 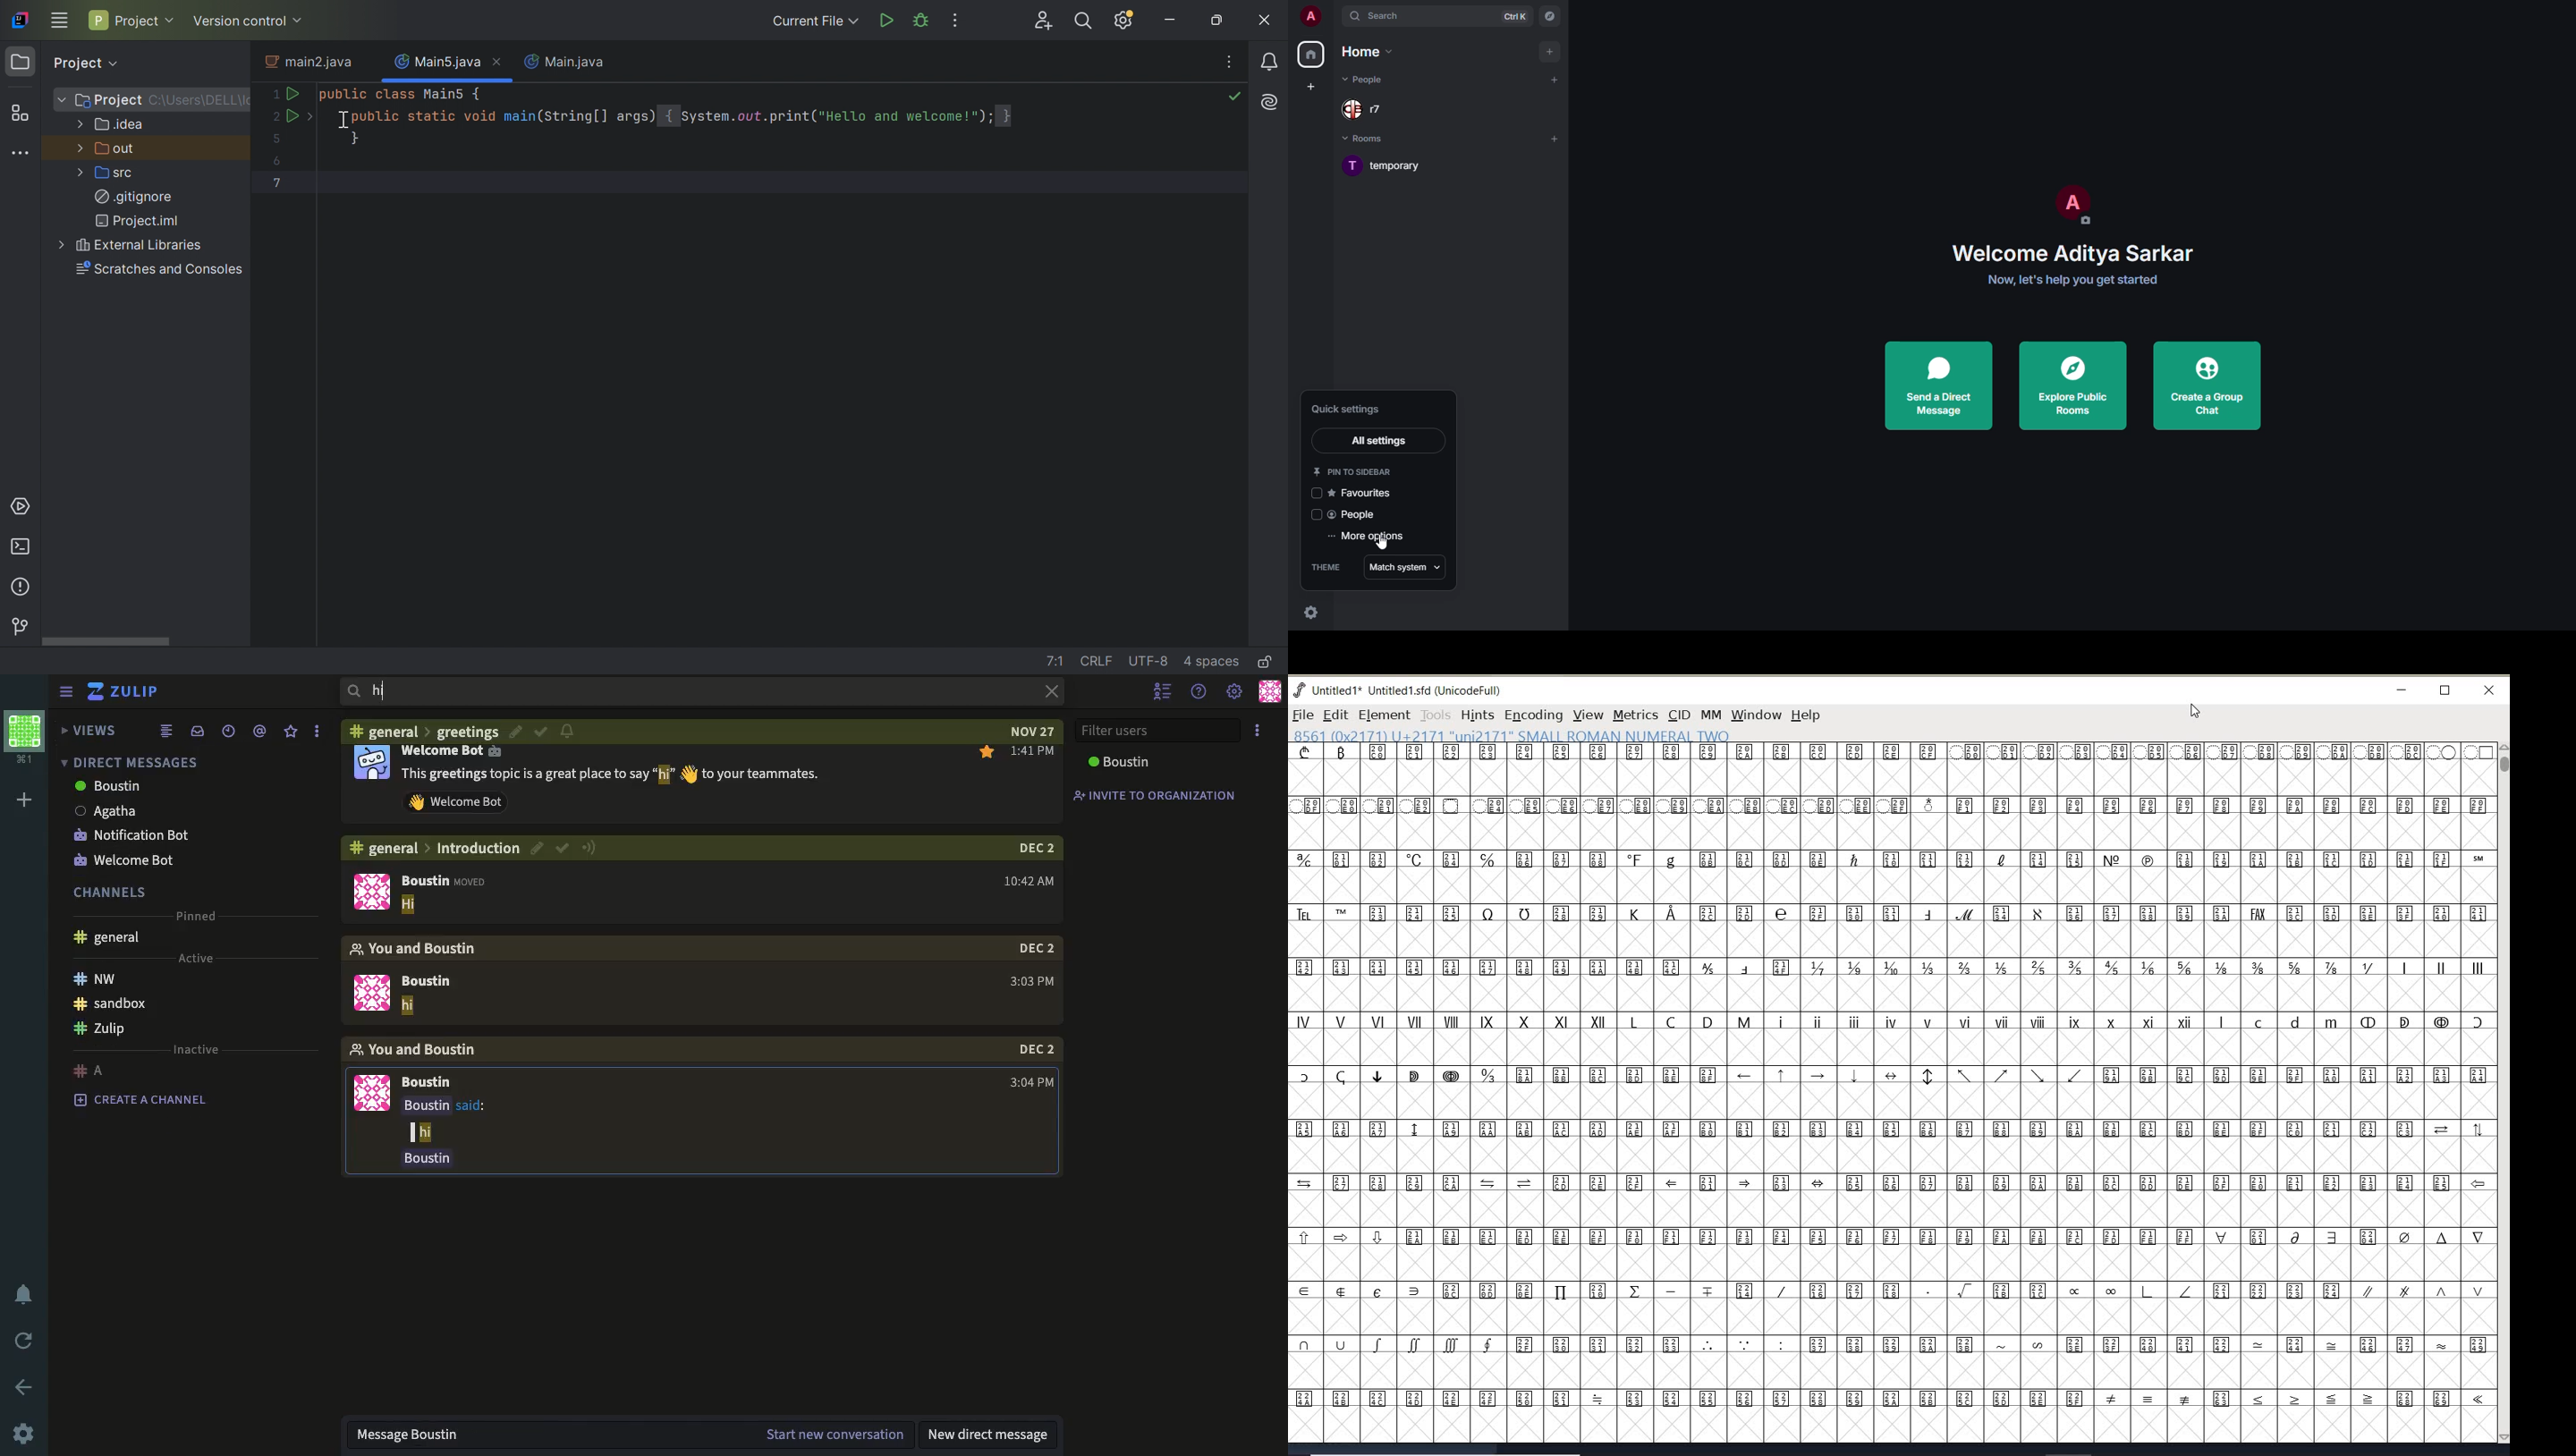 I want to click on options, so click(x=1259, y=732).